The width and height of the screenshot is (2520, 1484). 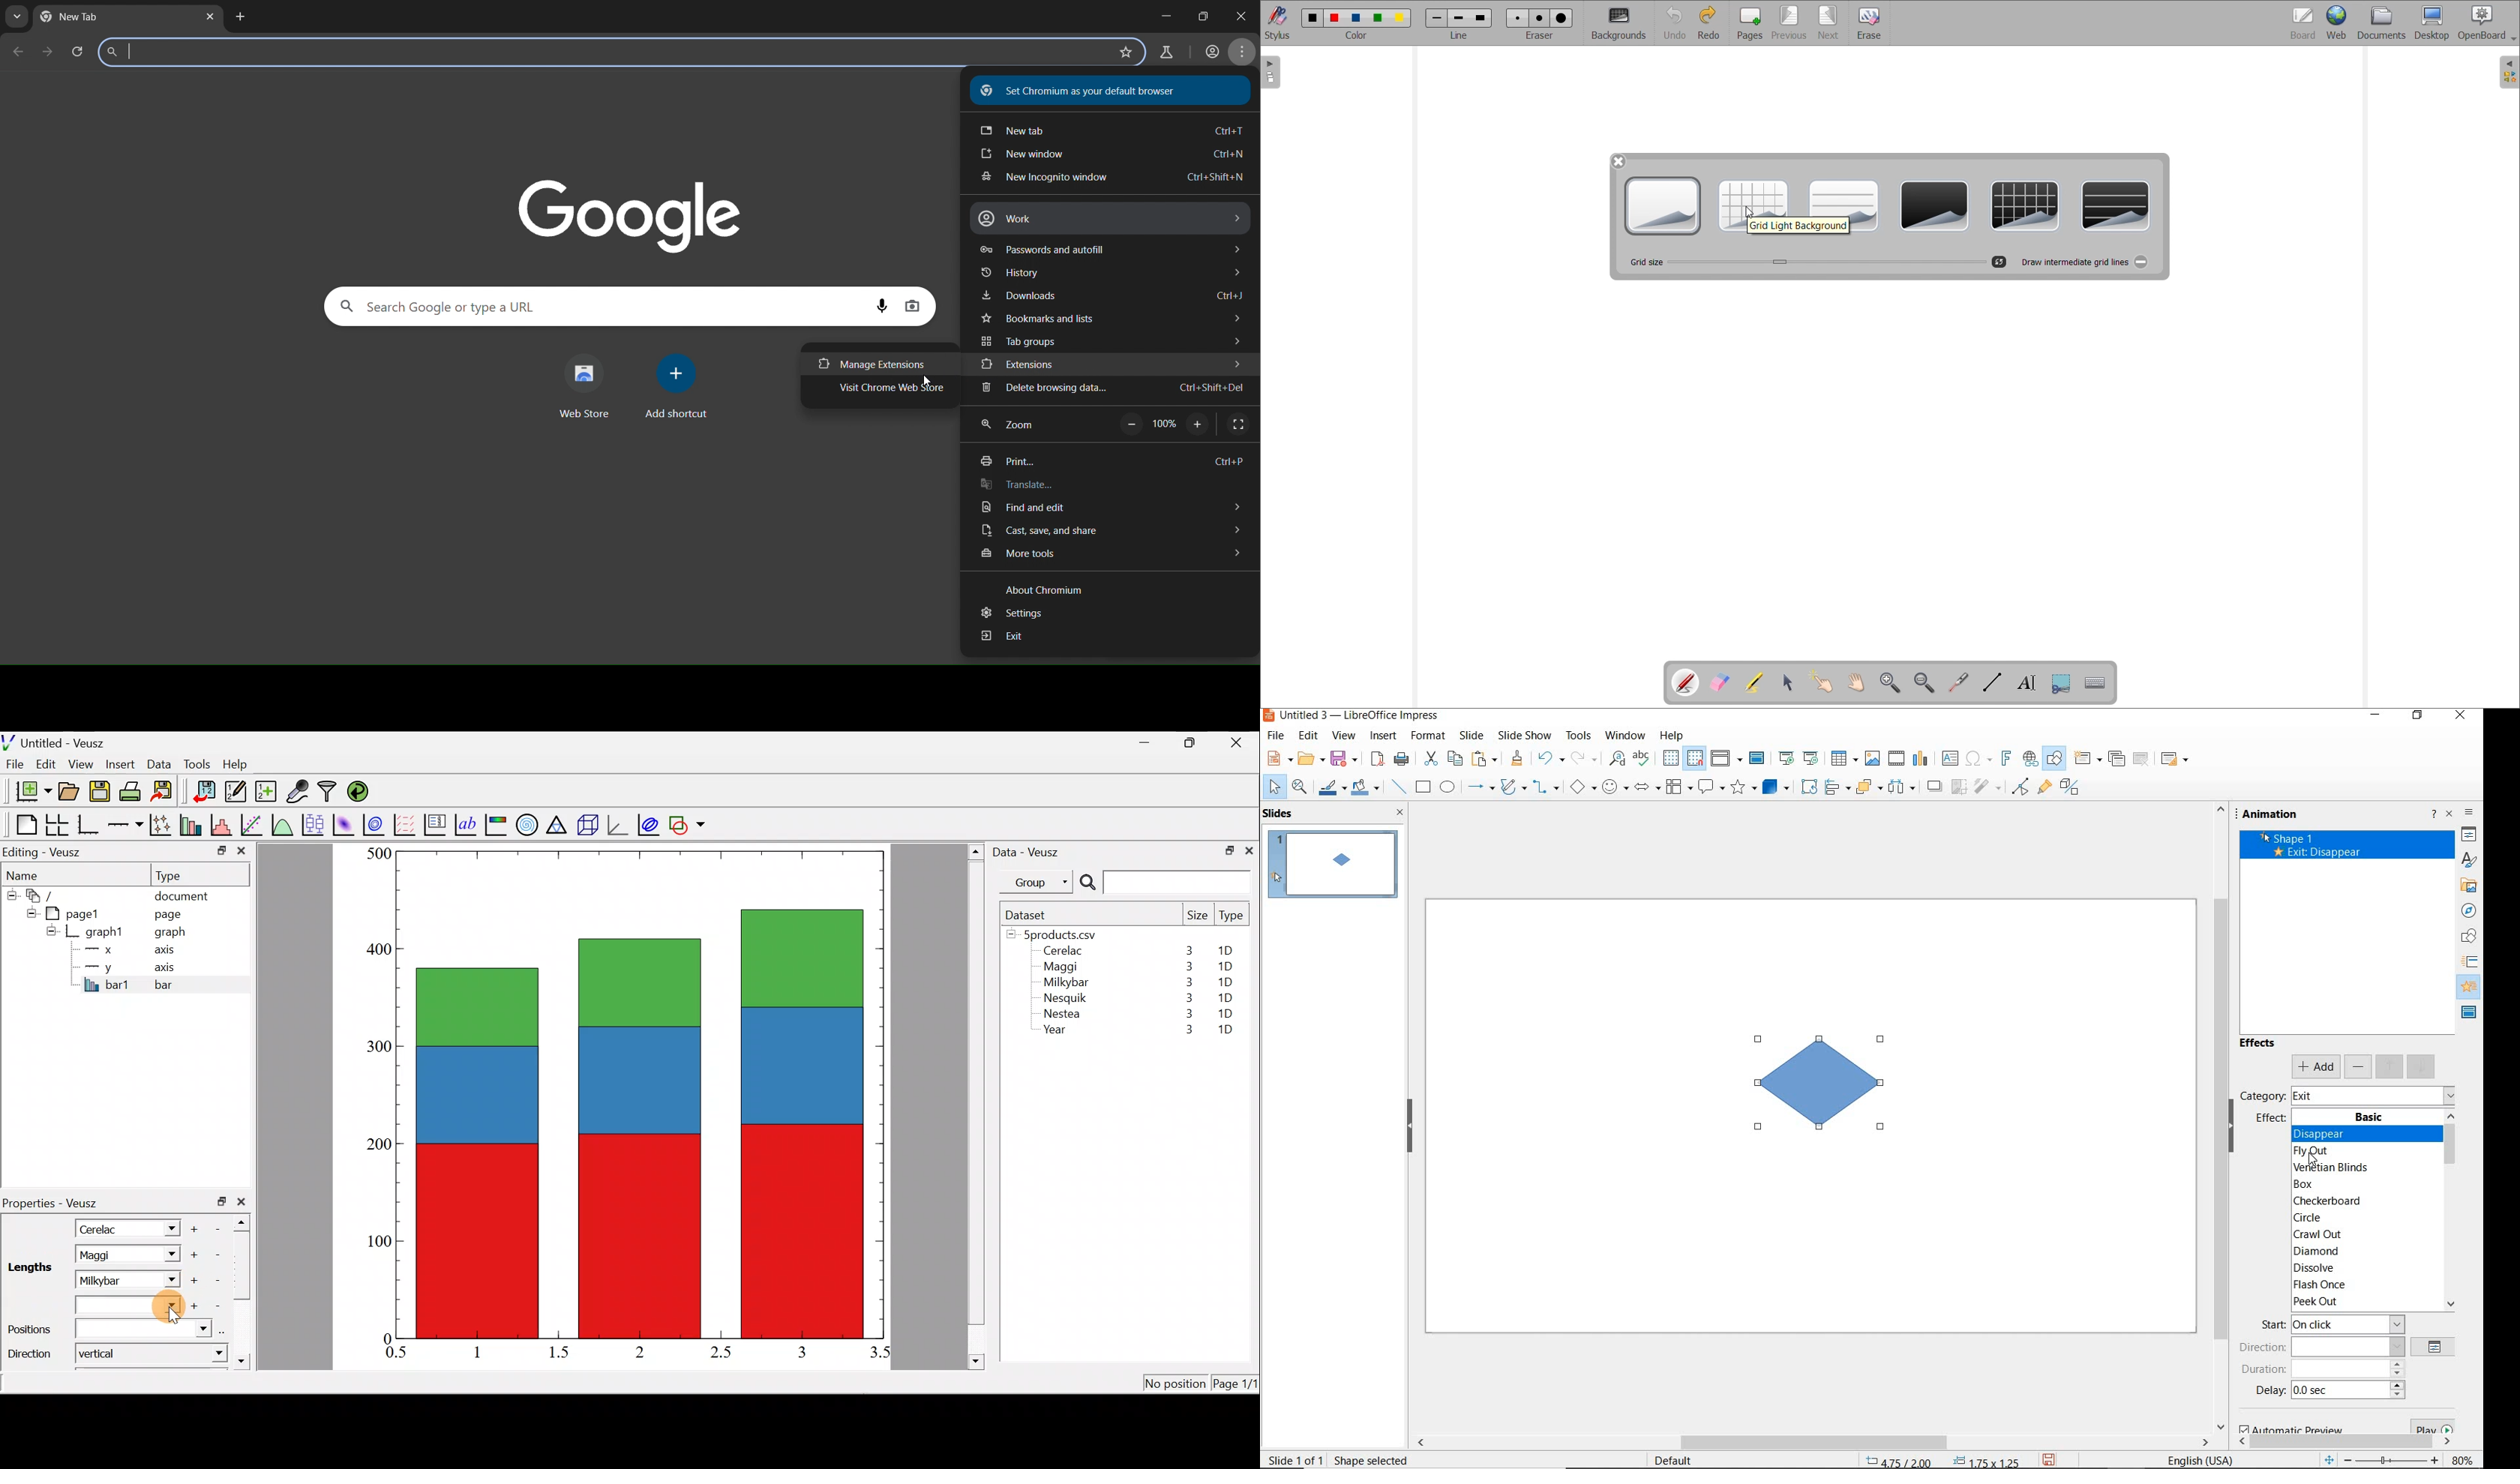 I want to click on Lengths, so click(x=29, y=1270).